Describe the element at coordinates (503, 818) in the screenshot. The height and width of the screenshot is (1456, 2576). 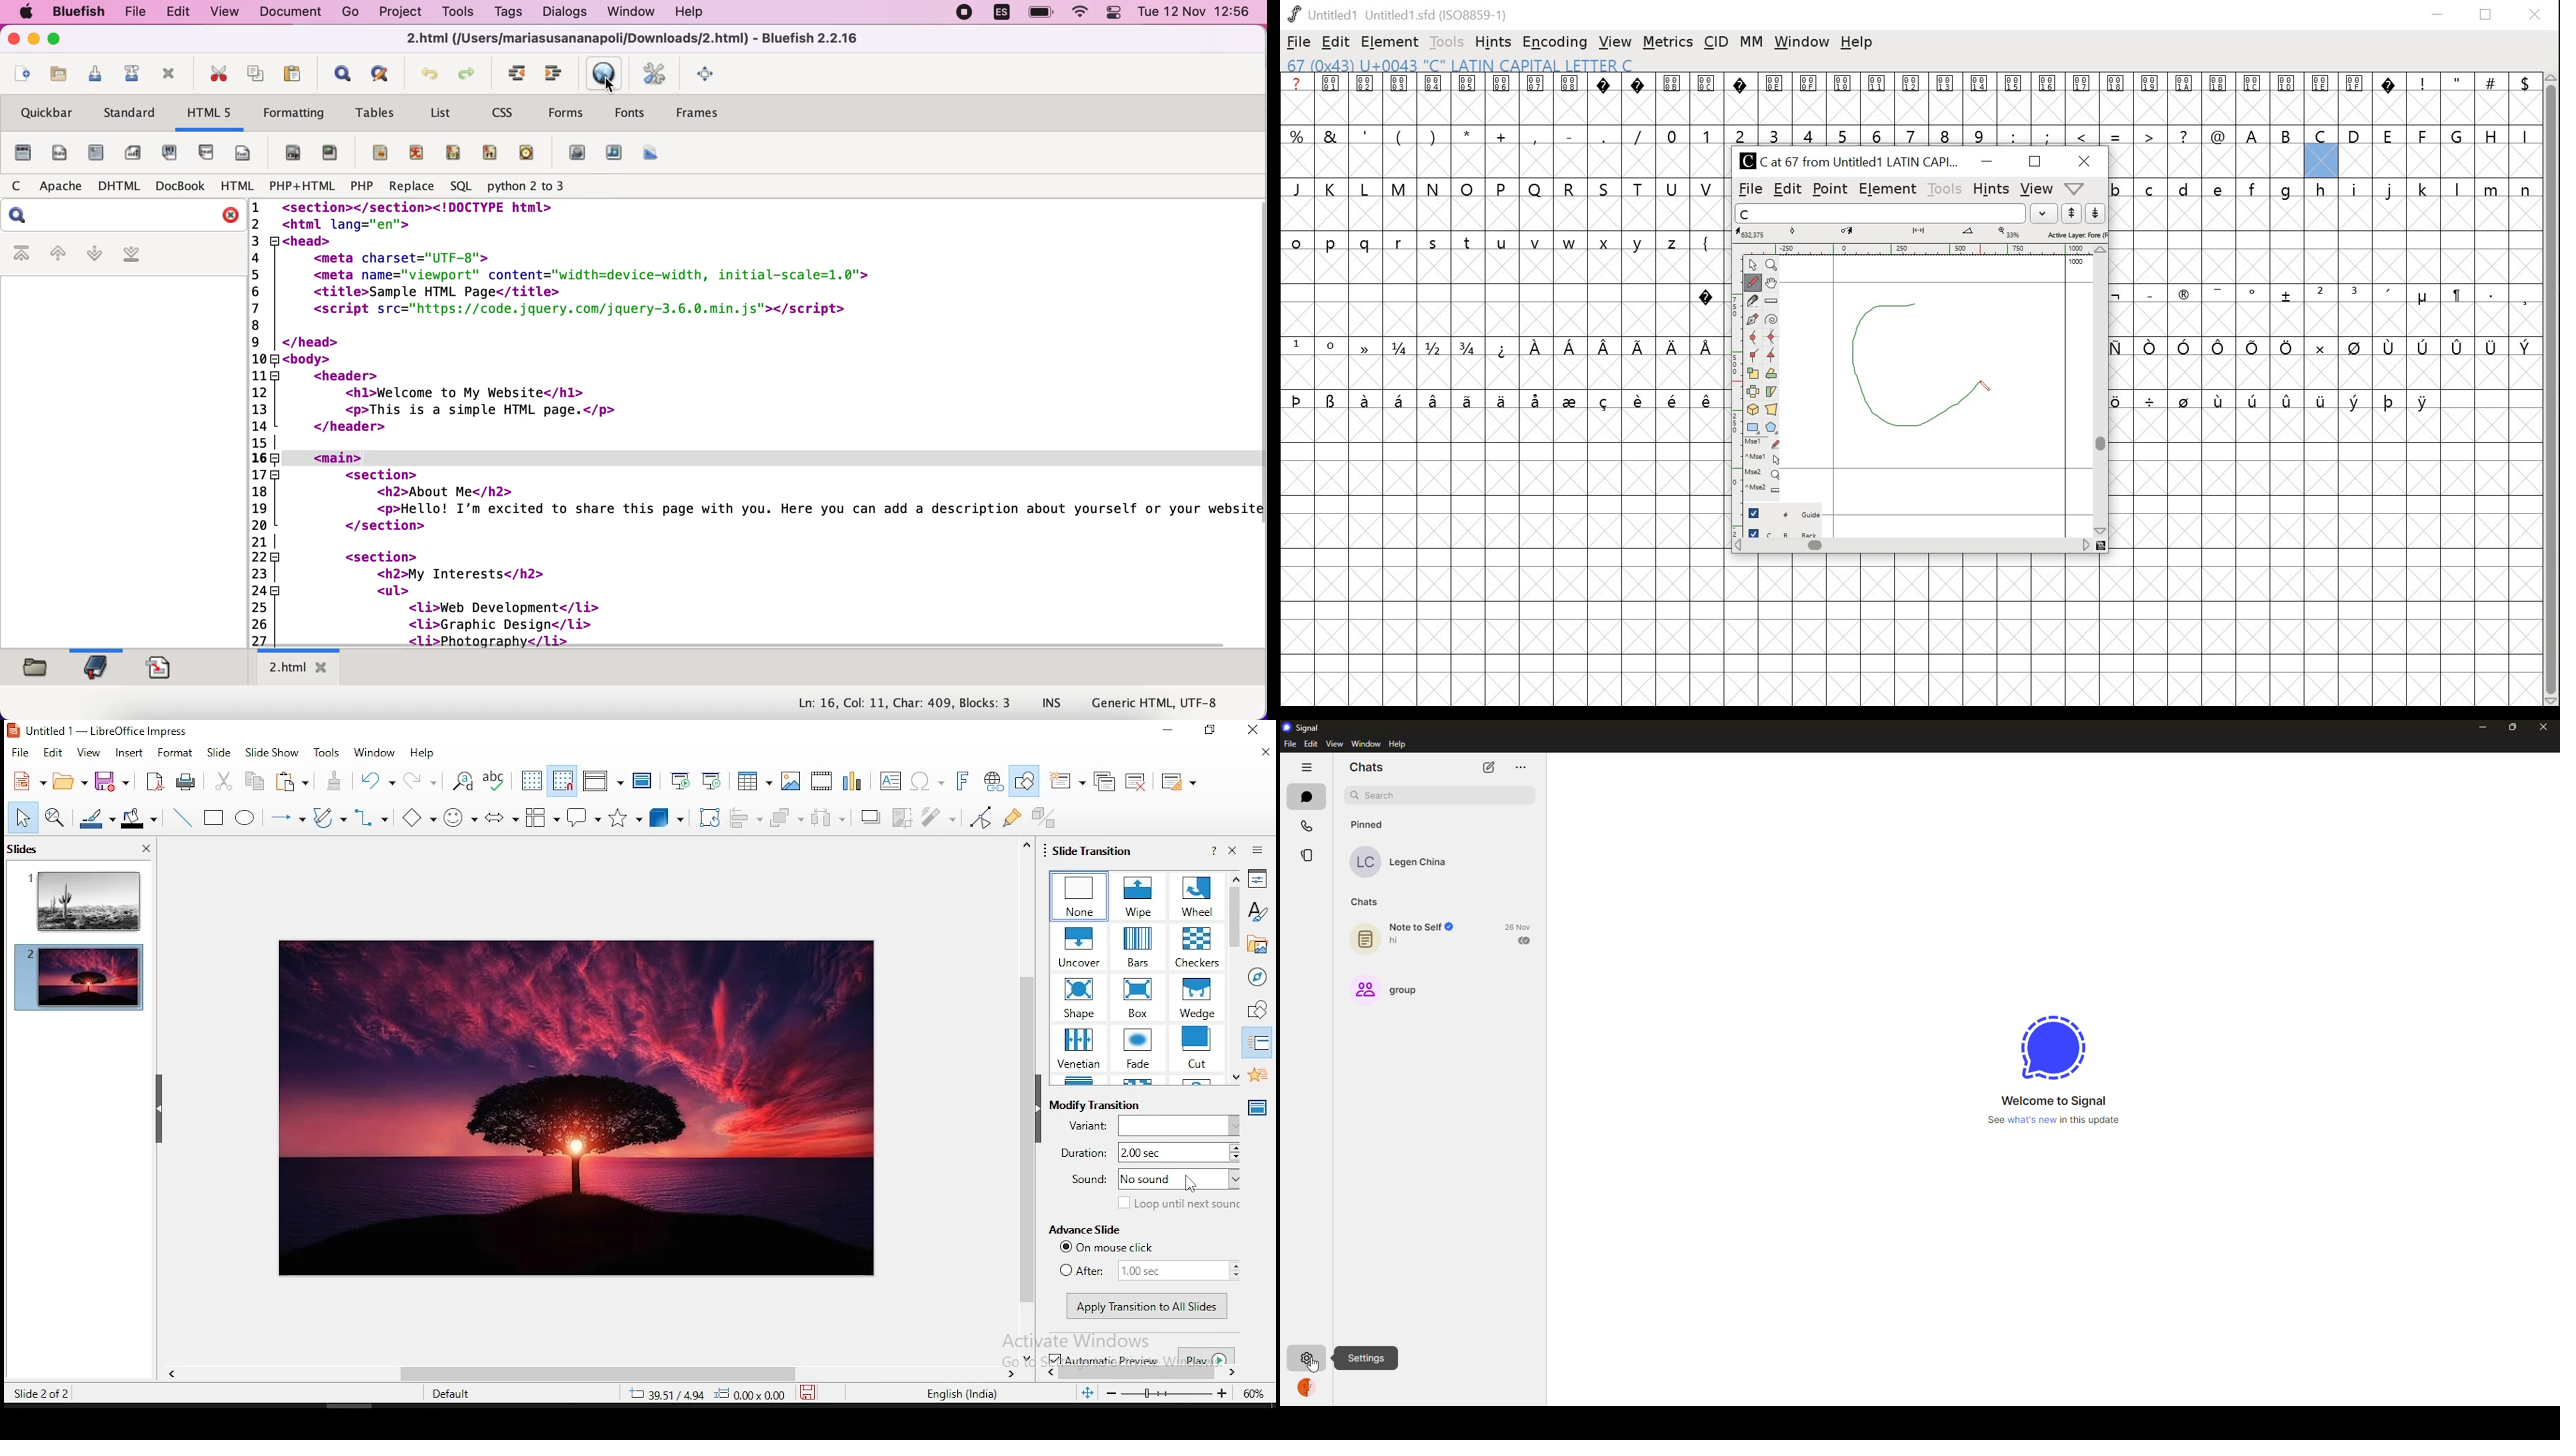
I see `block arrows` at that location.